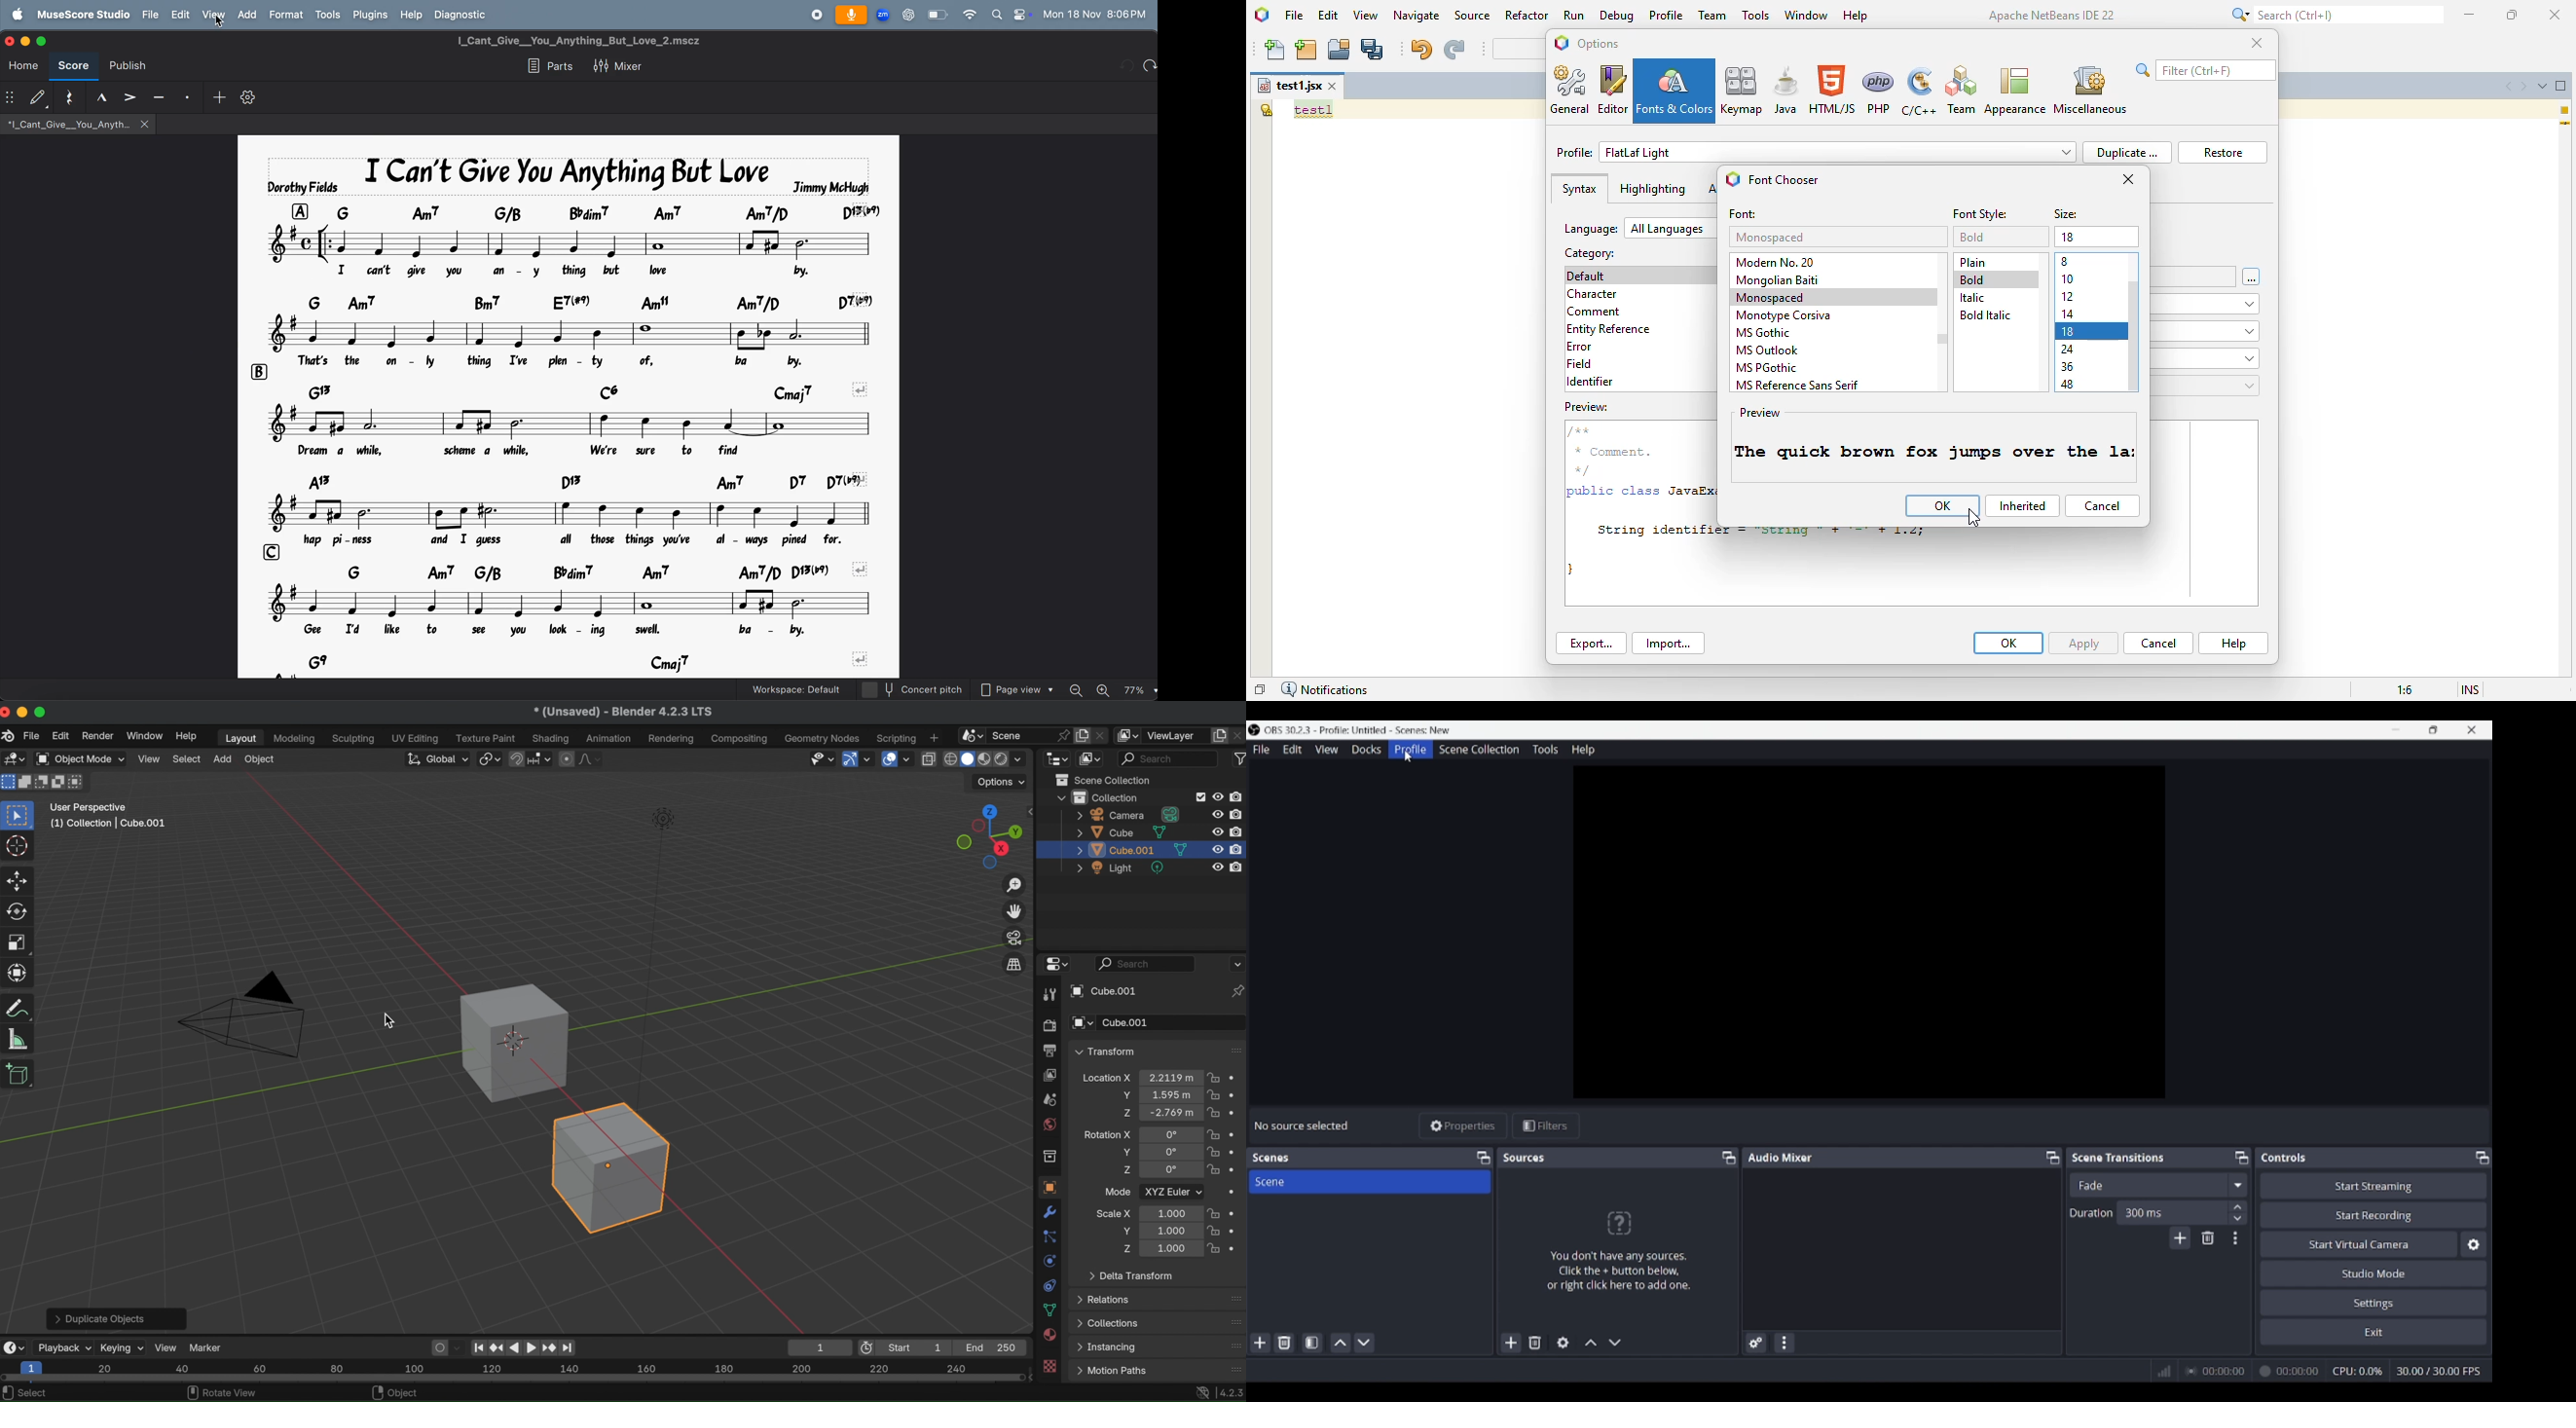 Image resolution: width=2576 pixels, height=1428 pixels. Describe the element at coordinates (928, 758) in the screenshot. I see `toggle x-ray` at that location.